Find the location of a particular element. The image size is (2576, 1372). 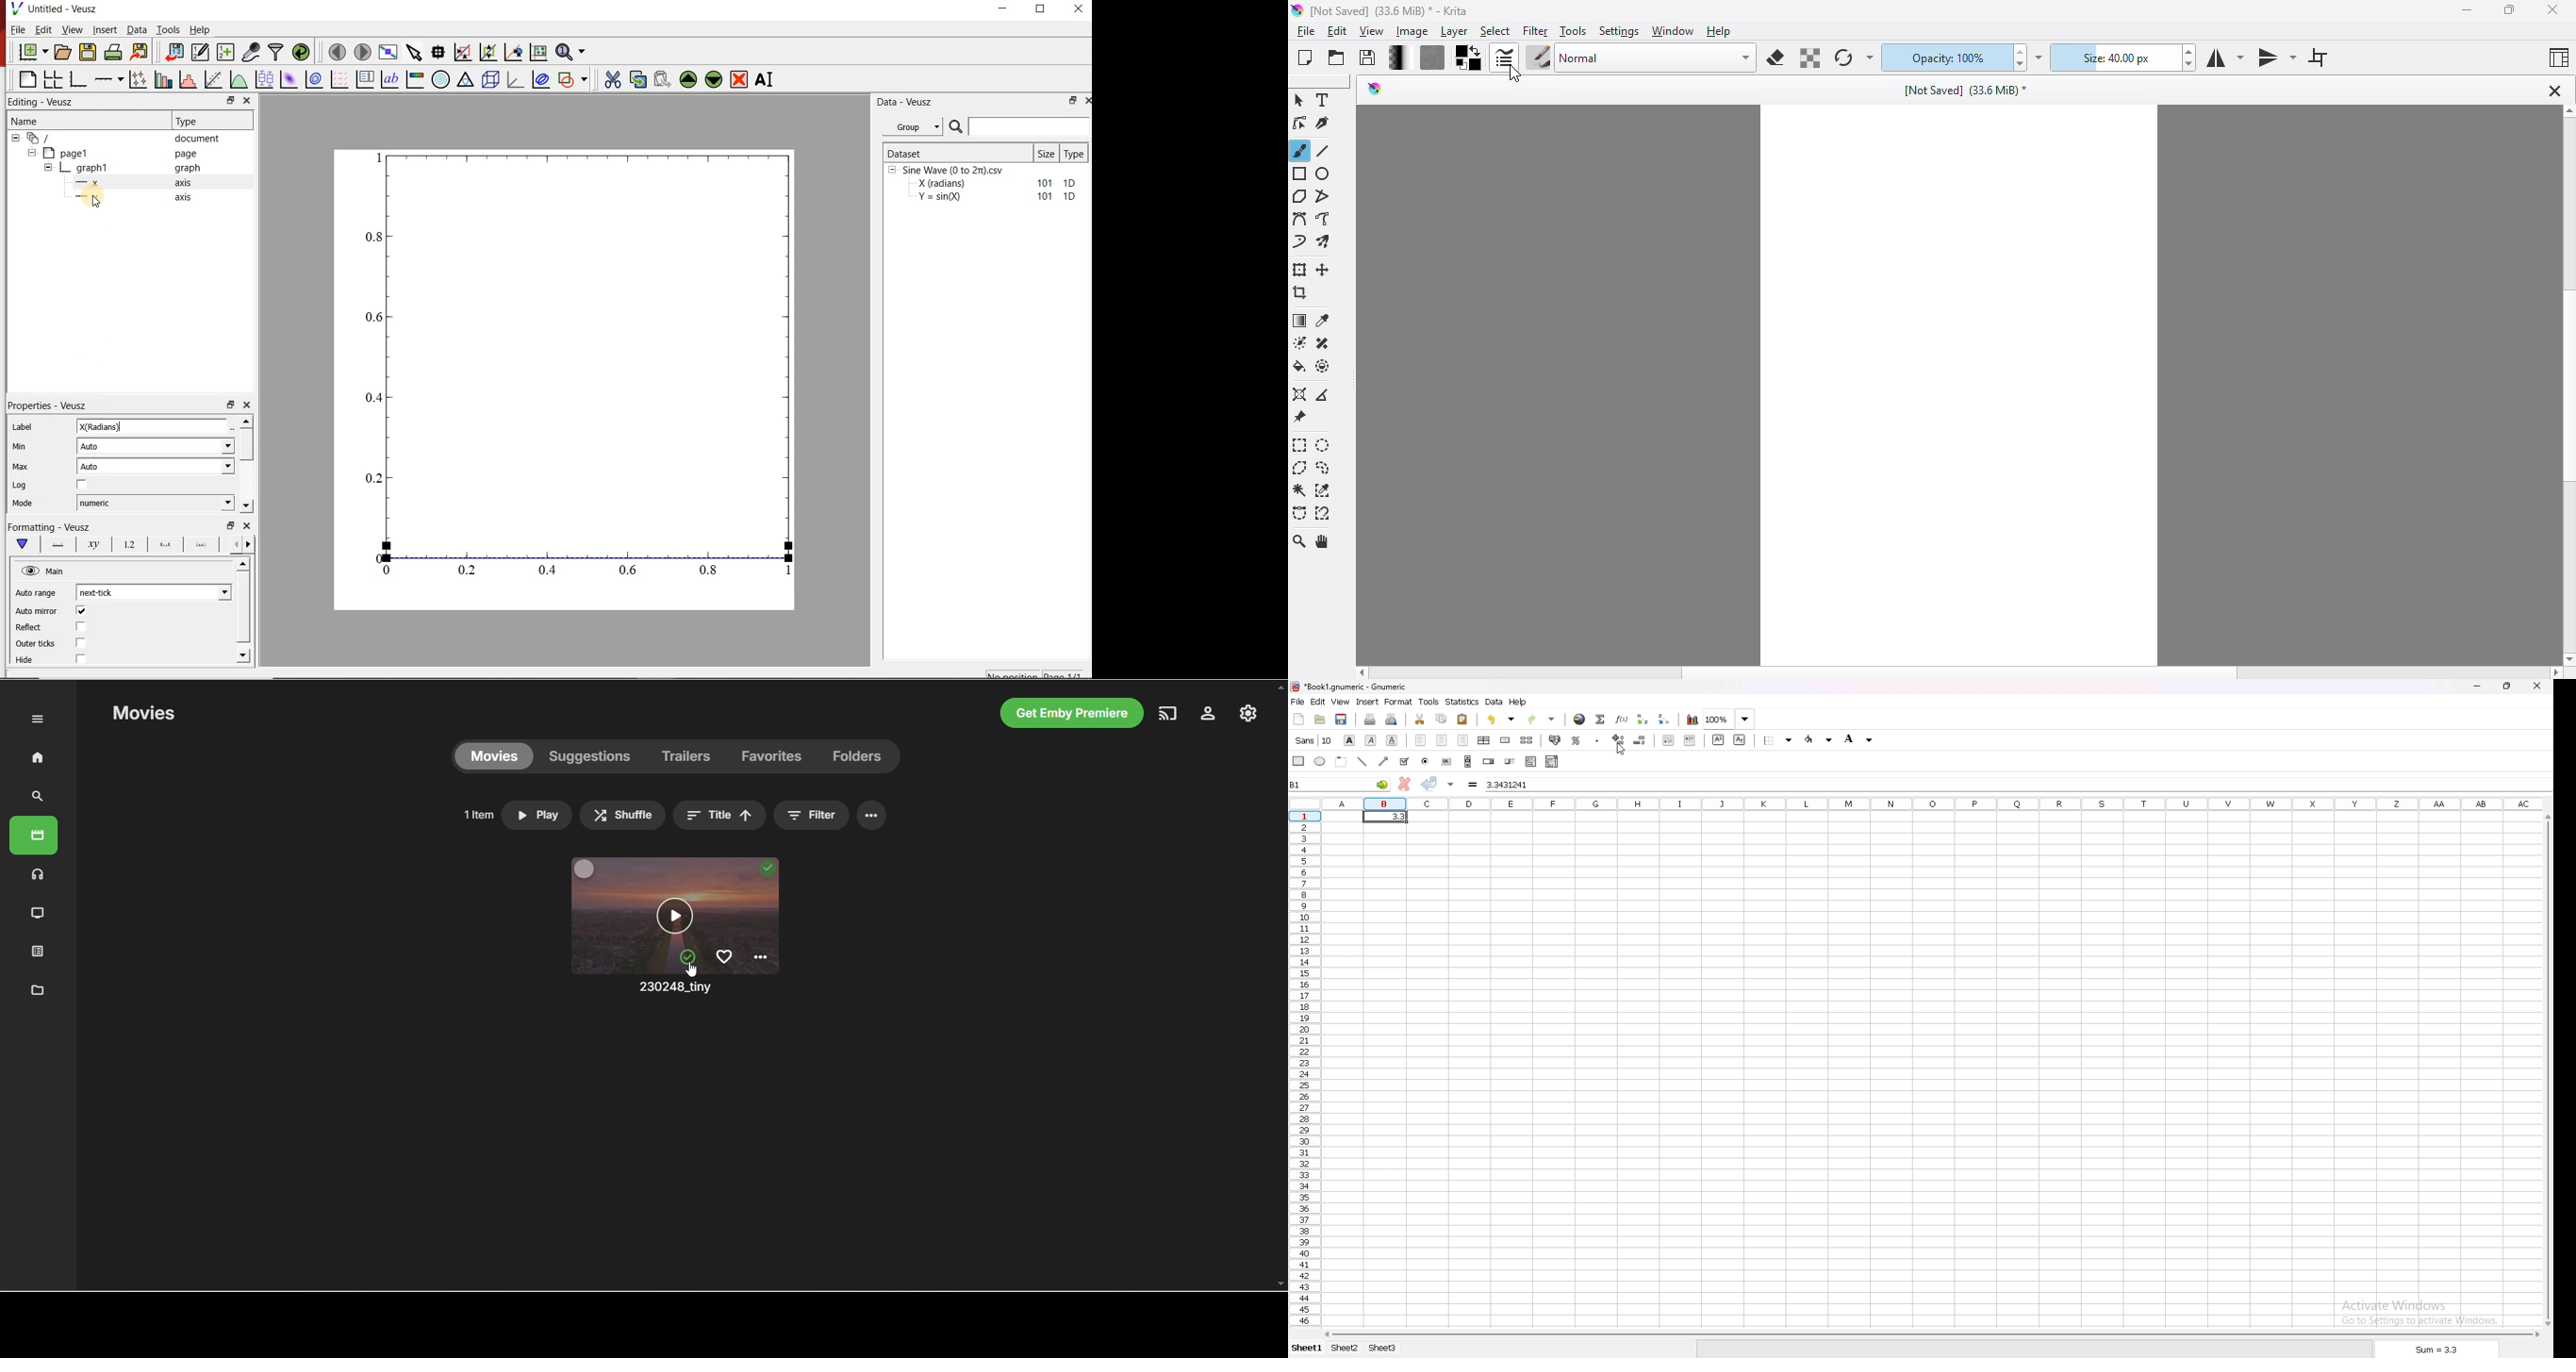

Editing - Veusz is located at coordinates (43, 102).